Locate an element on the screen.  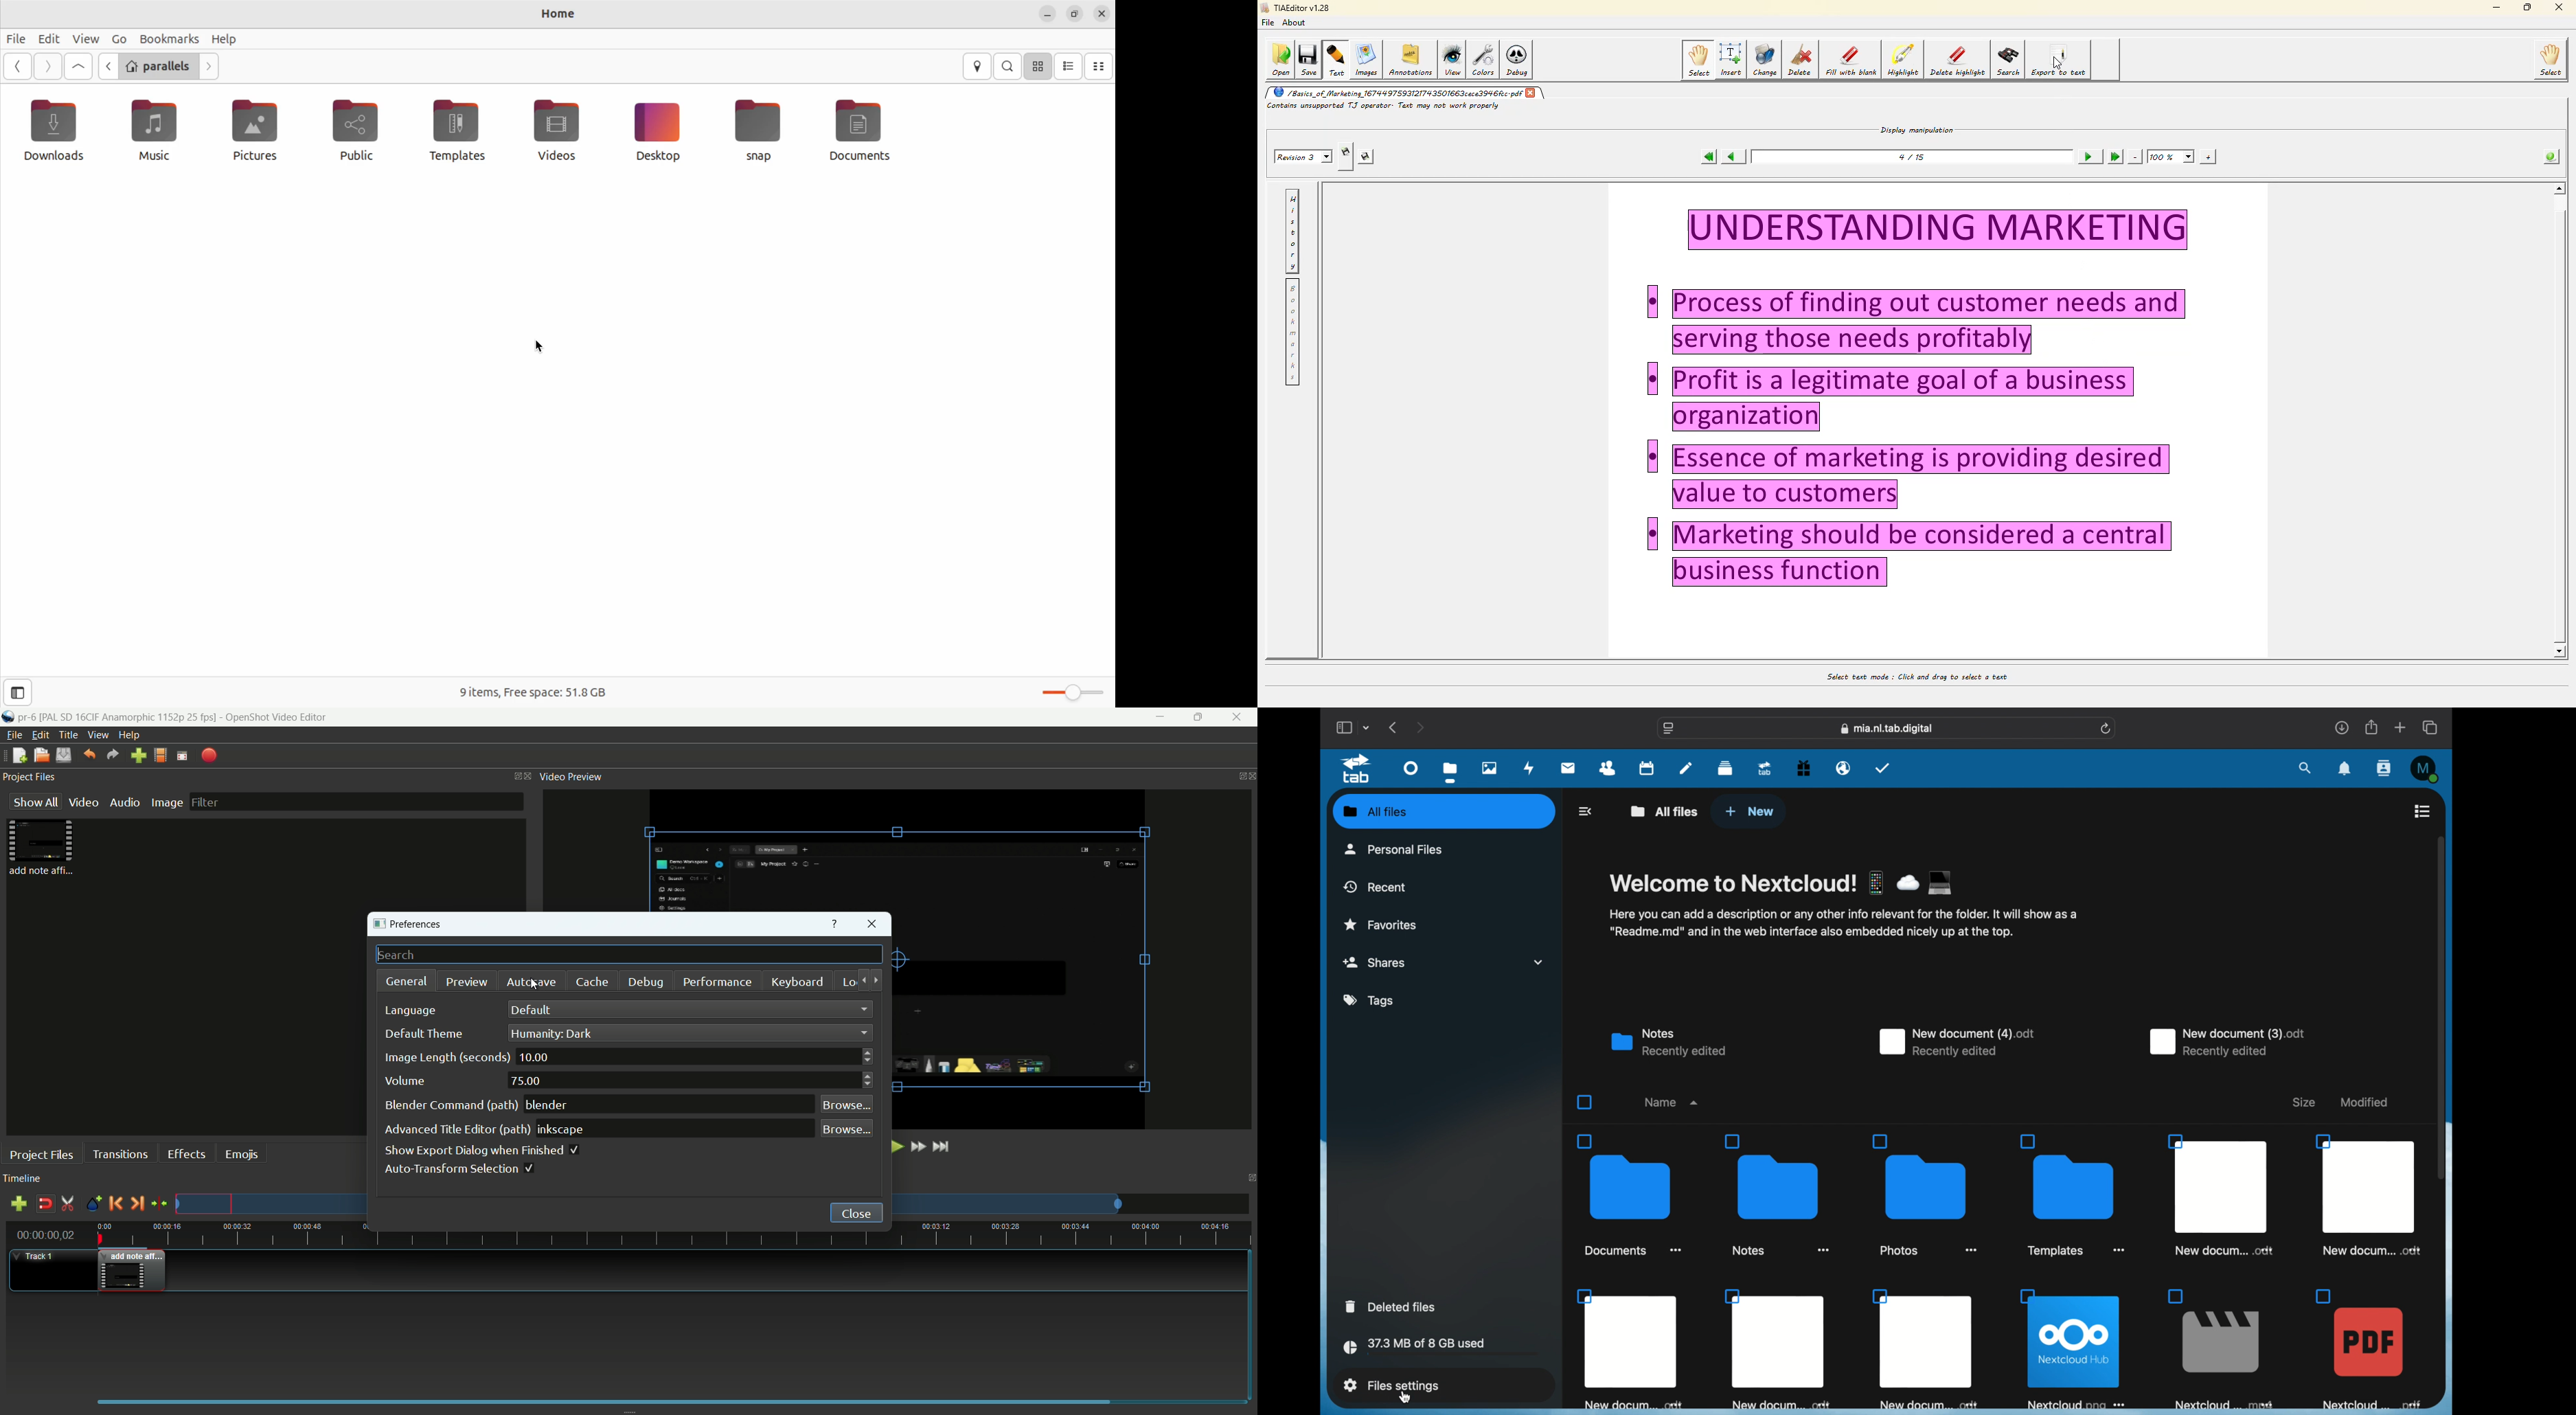
new document is located at coordinates (2225, 1043).